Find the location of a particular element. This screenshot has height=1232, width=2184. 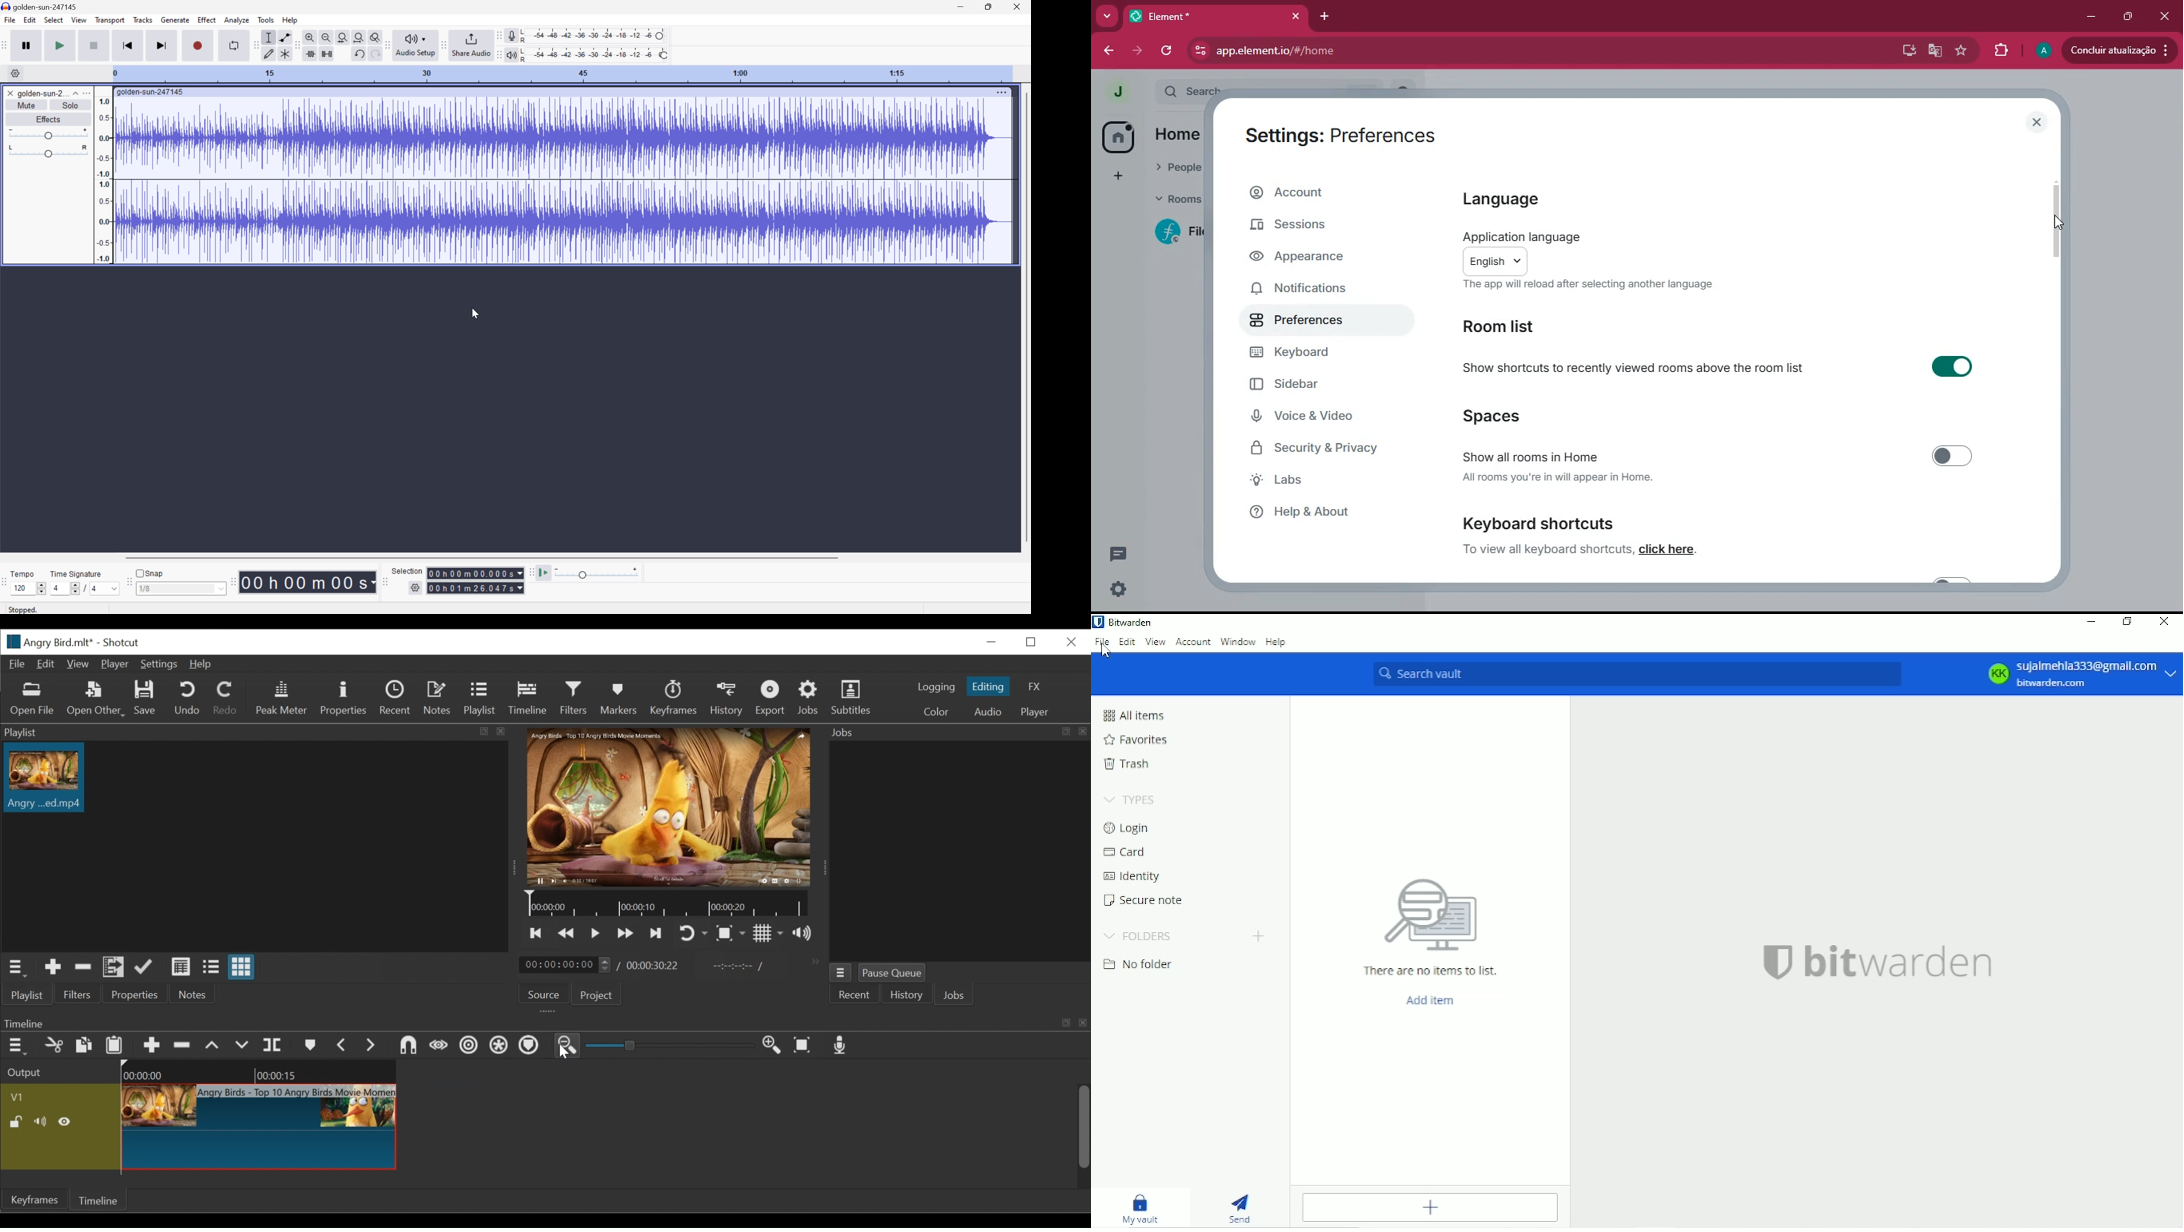

Player is located at coordinates (114, 665).